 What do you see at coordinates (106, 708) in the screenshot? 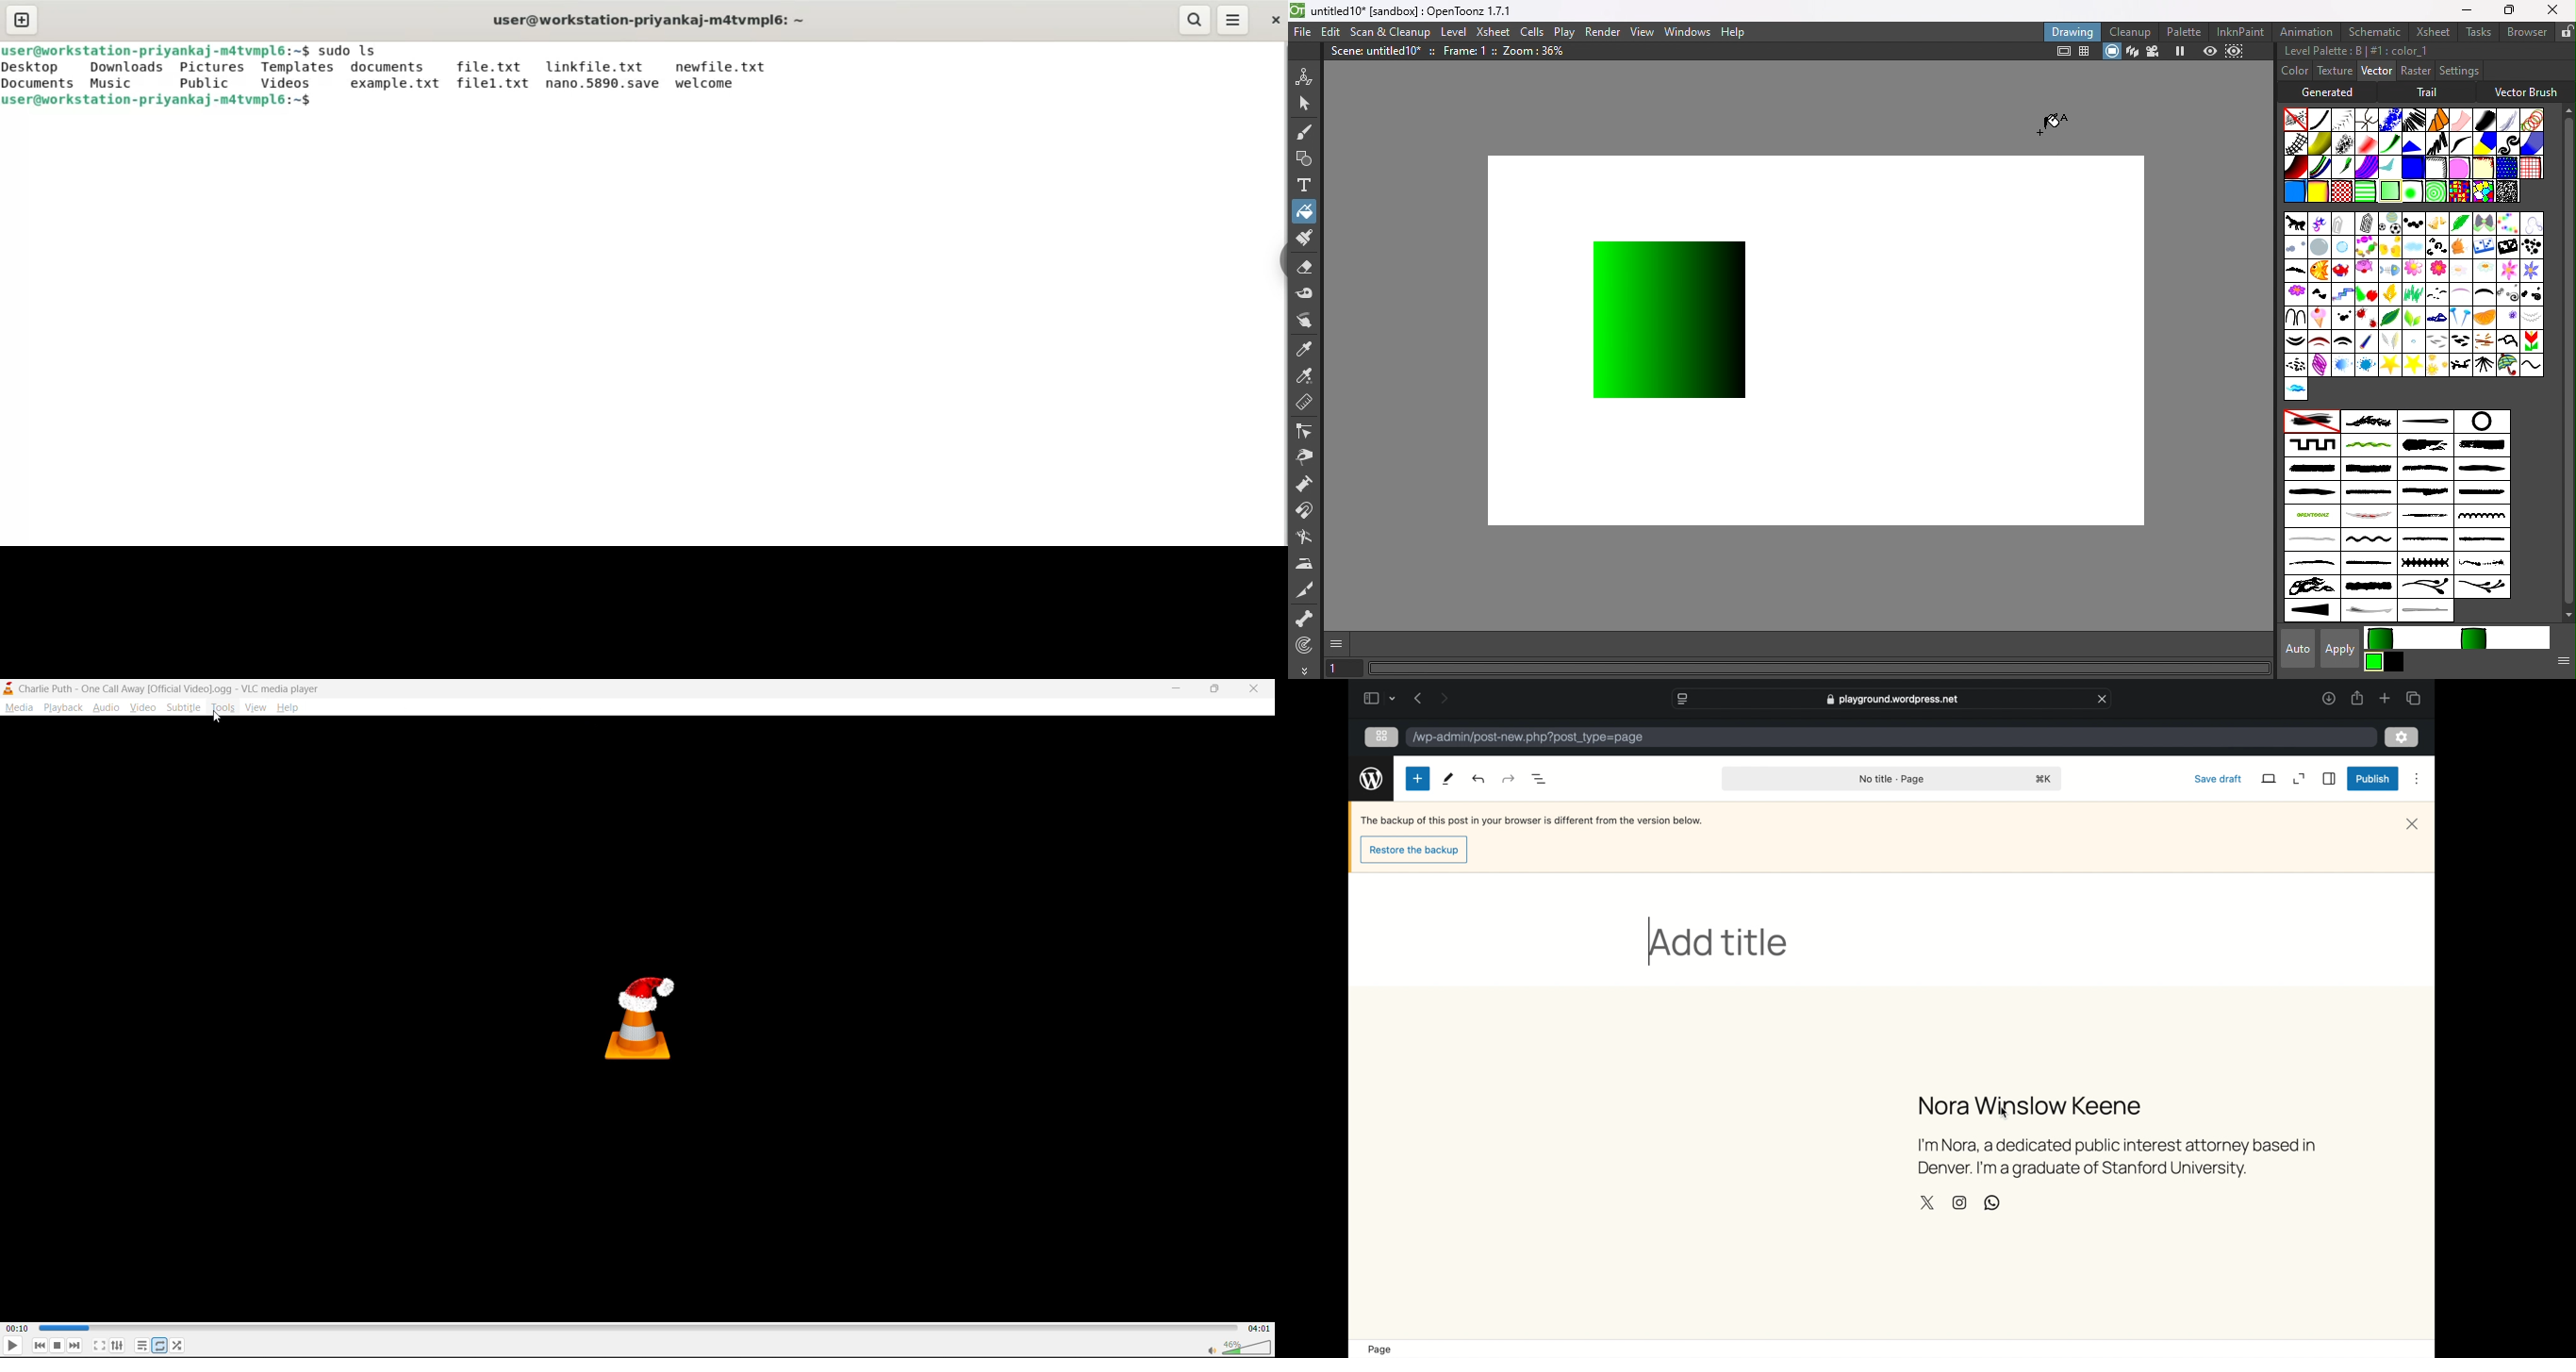
I see `audio` at bounding box center [106, 708].